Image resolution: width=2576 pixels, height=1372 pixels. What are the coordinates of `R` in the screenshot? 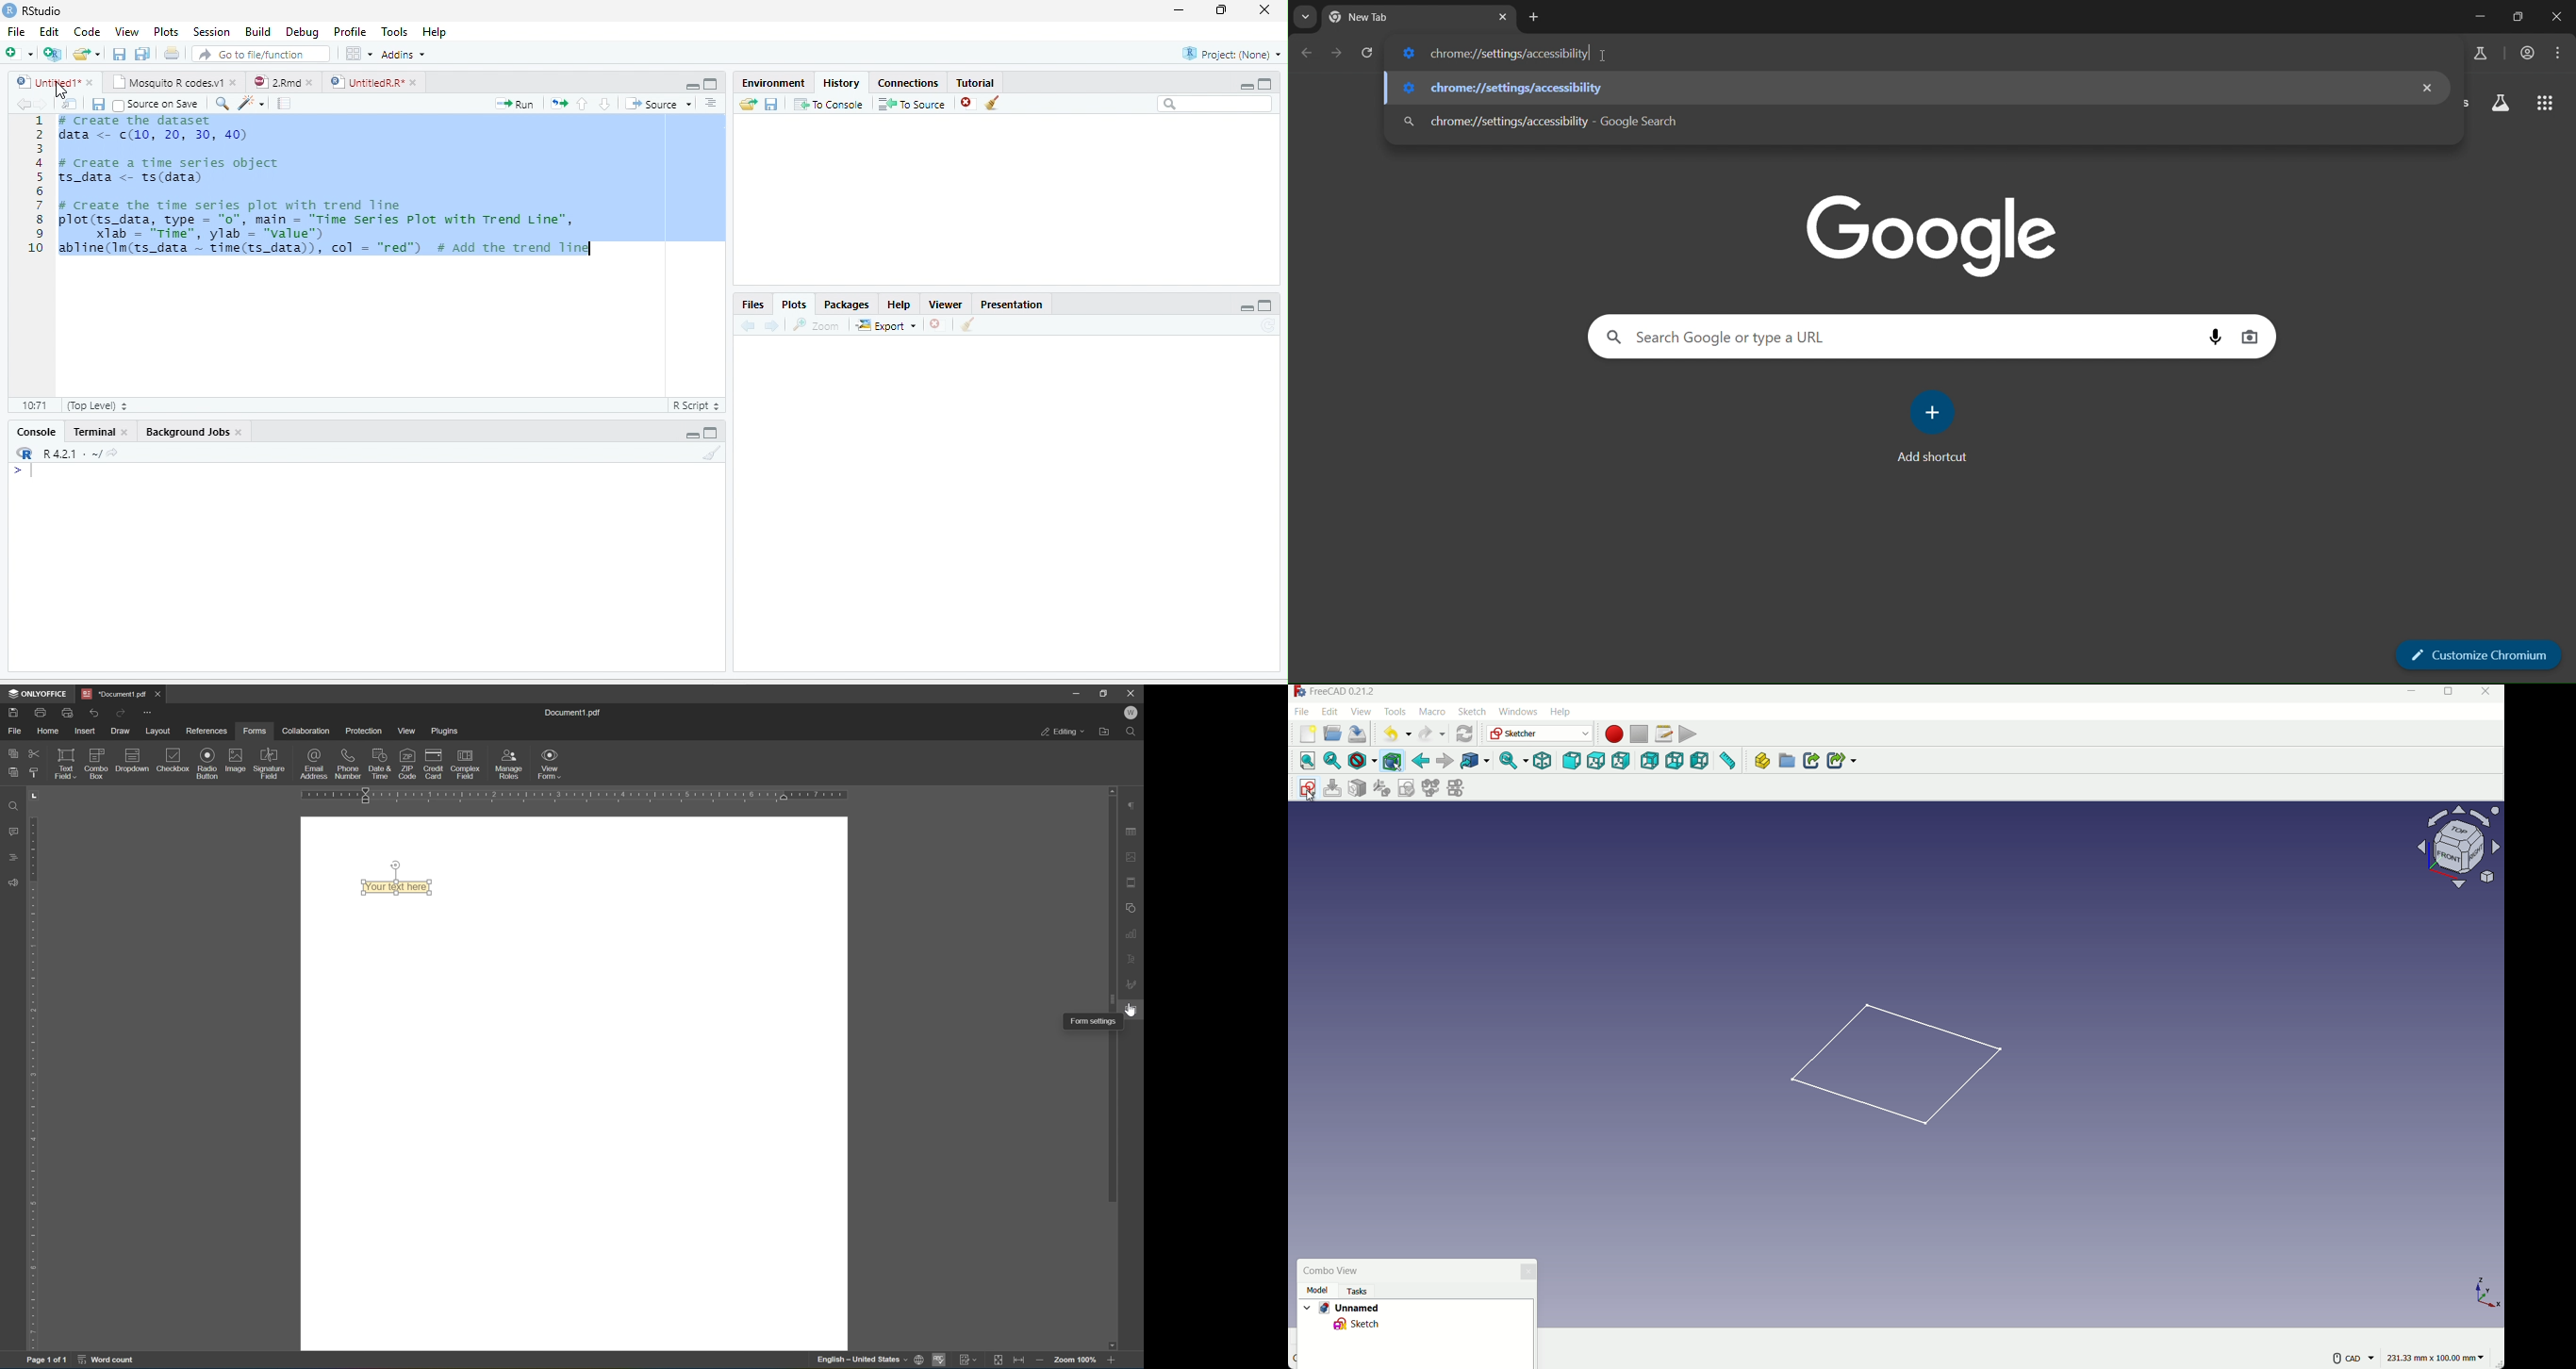 It's located at (25, 453).